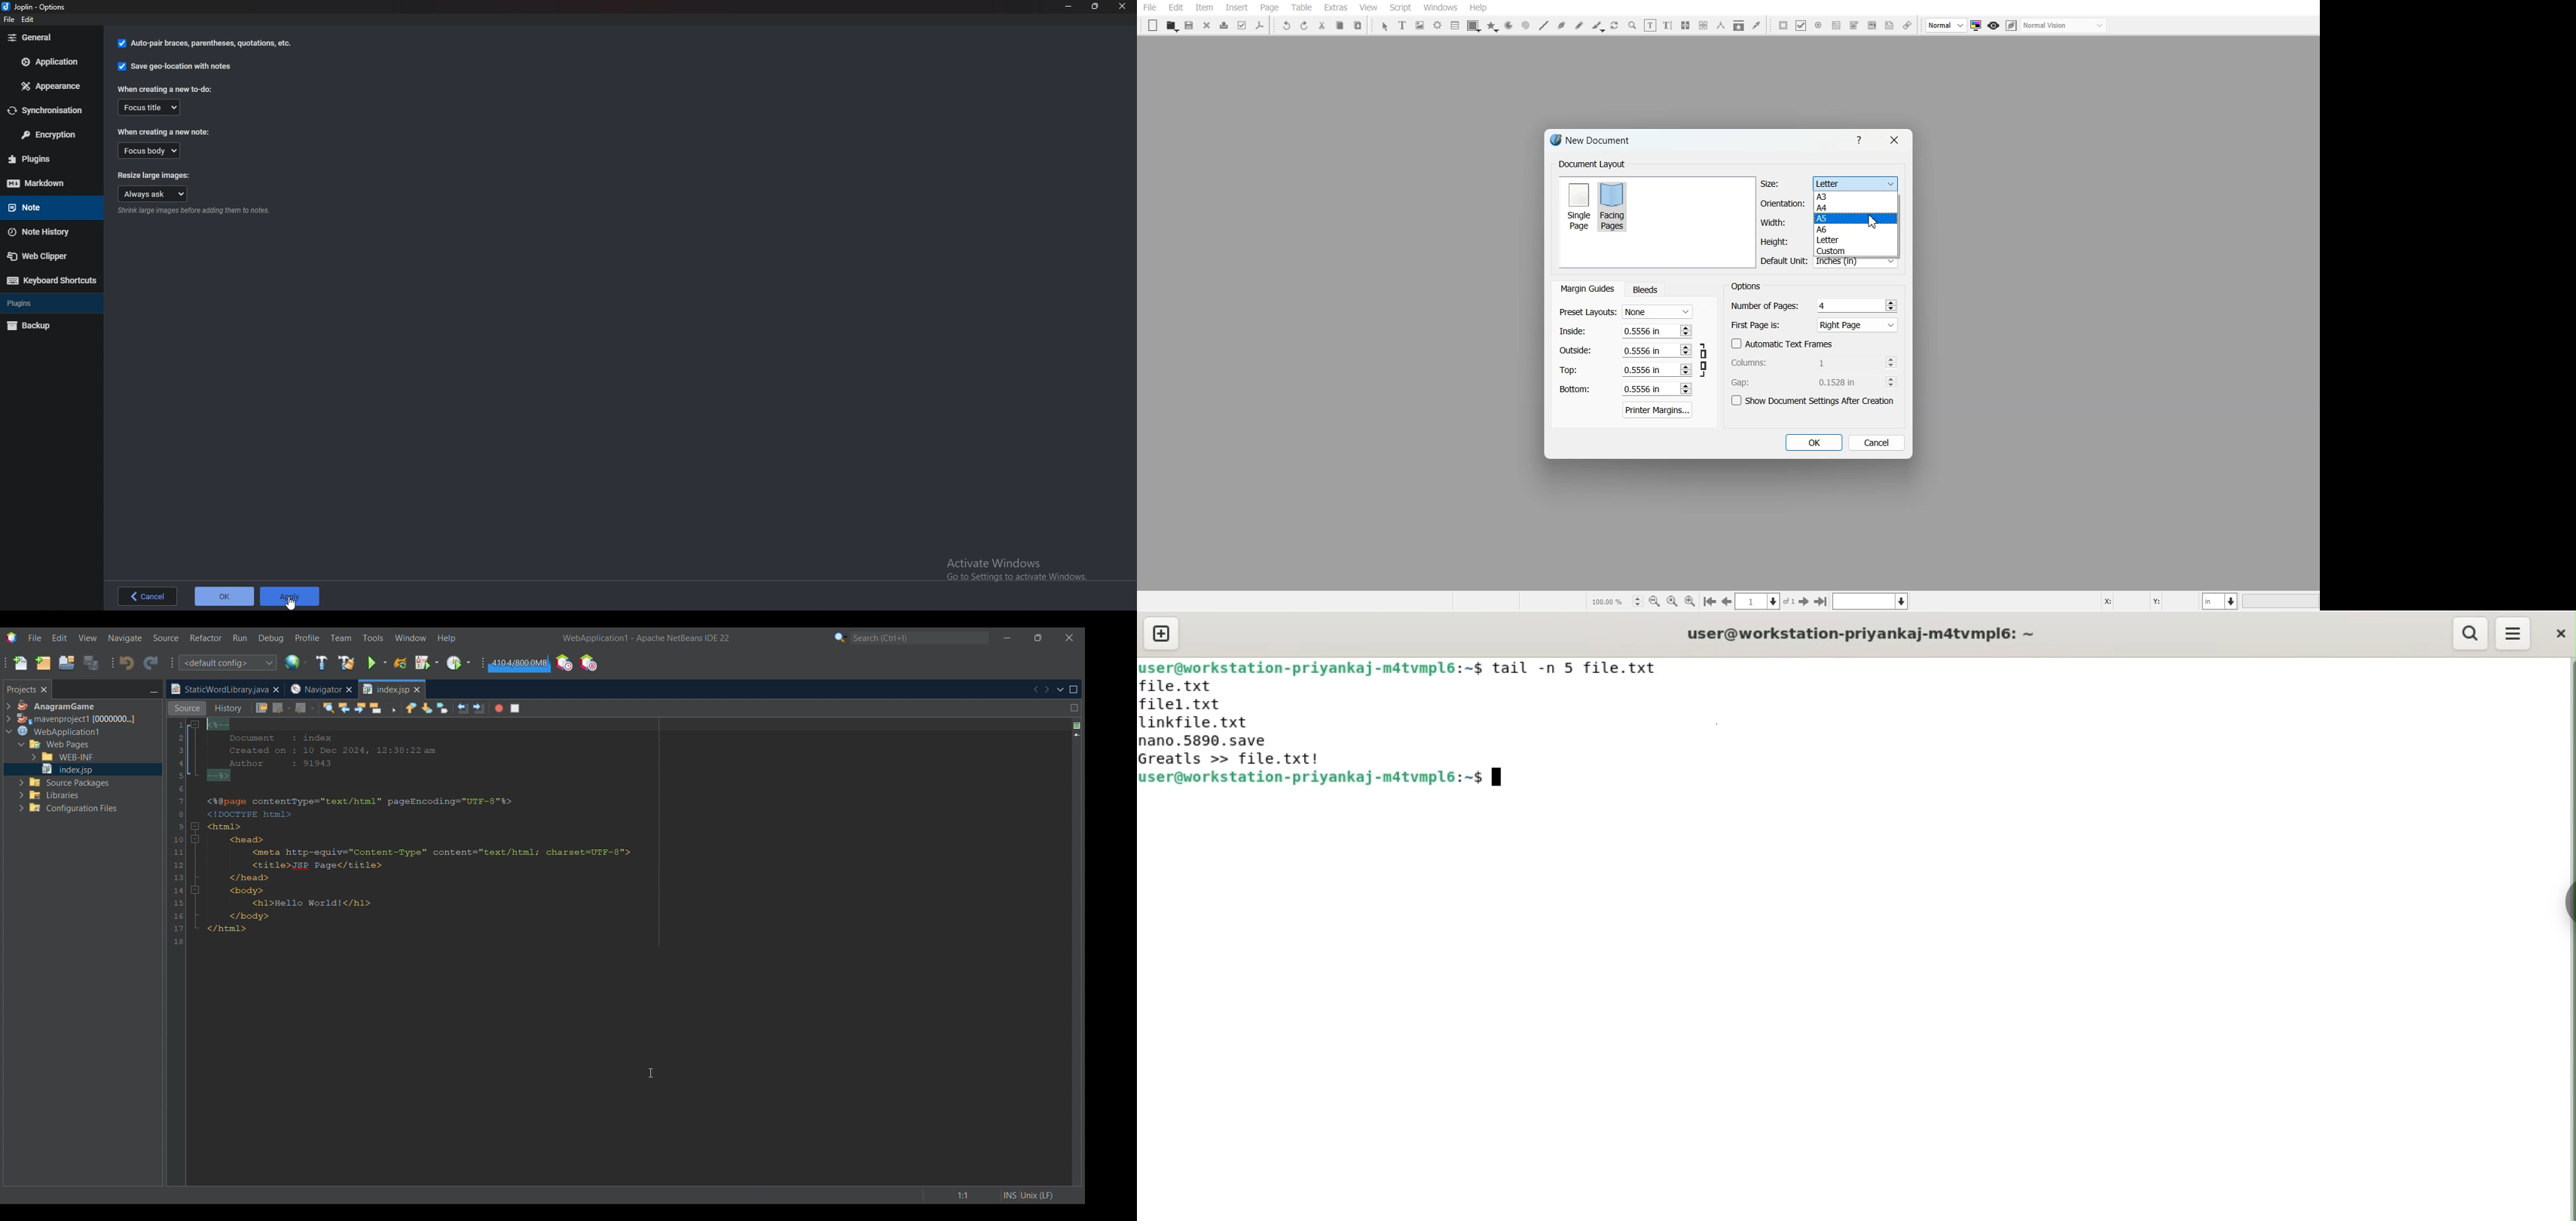 The width and height of the screenshot is (2576, 1232). What do you see at coordinates (226, 596) in the screenshot?
I see `ok` at bounding box center [226, 596].